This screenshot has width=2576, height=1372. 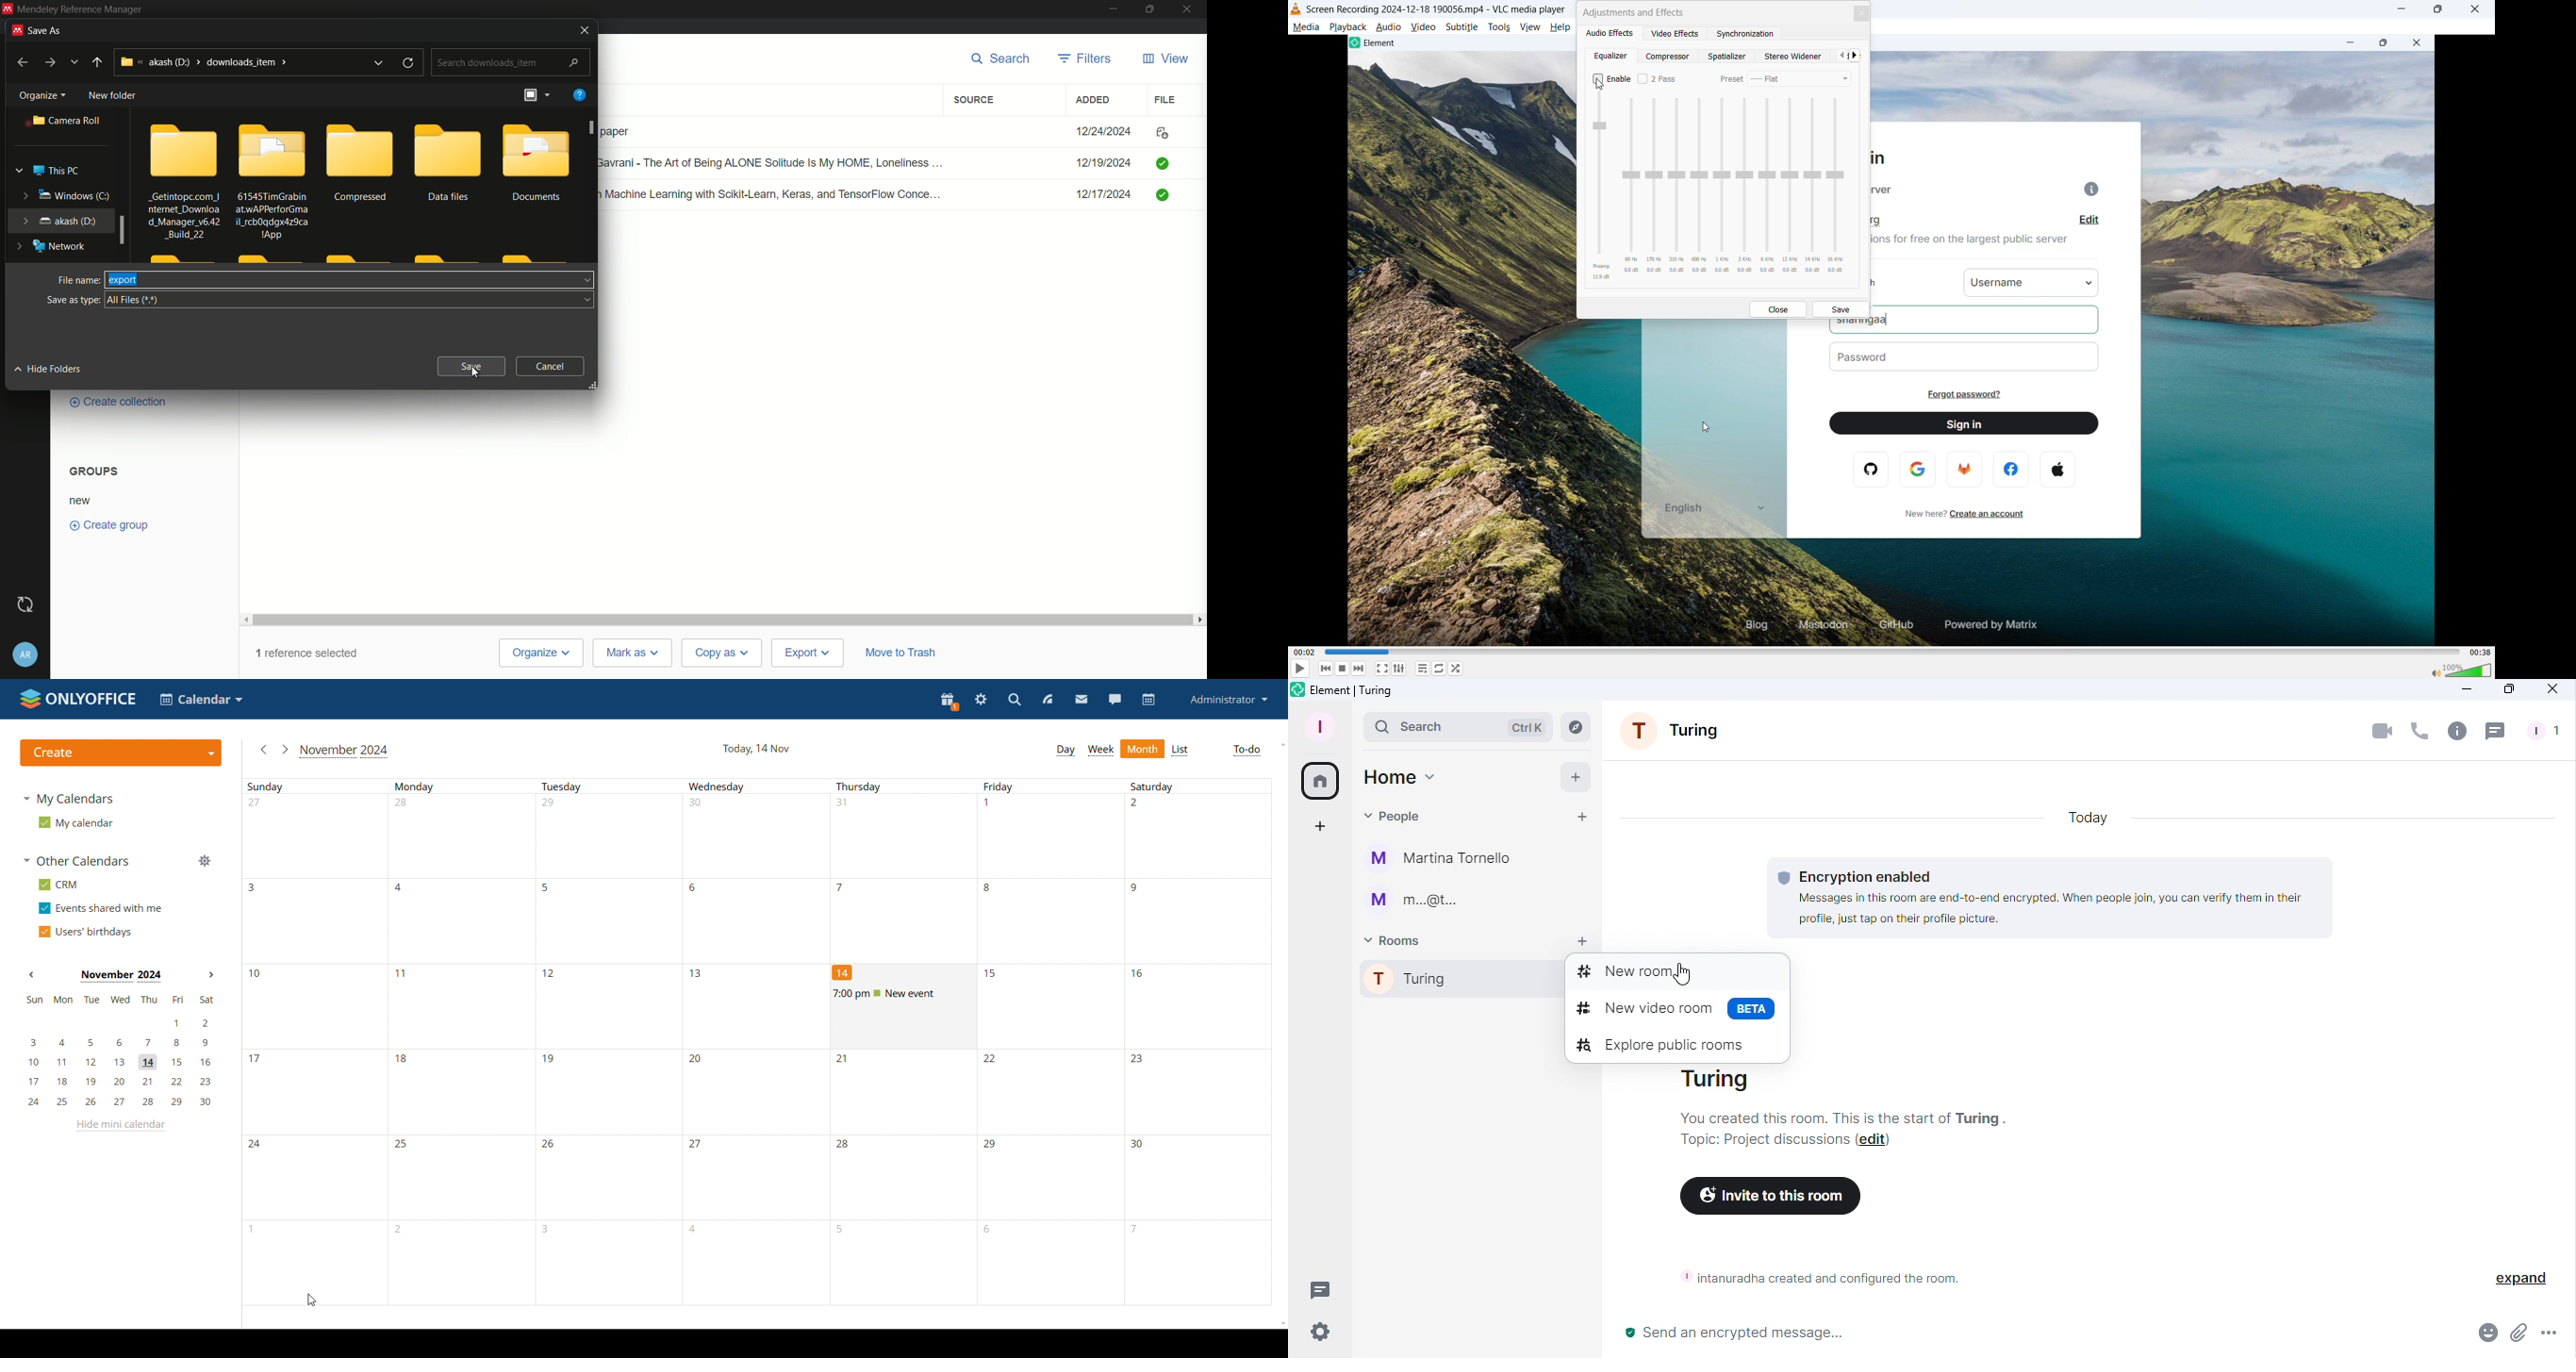 What do you see at coordinates (1348, 27) in the screenshot?
I see `Play back ` at bounding box center [1348, 27].